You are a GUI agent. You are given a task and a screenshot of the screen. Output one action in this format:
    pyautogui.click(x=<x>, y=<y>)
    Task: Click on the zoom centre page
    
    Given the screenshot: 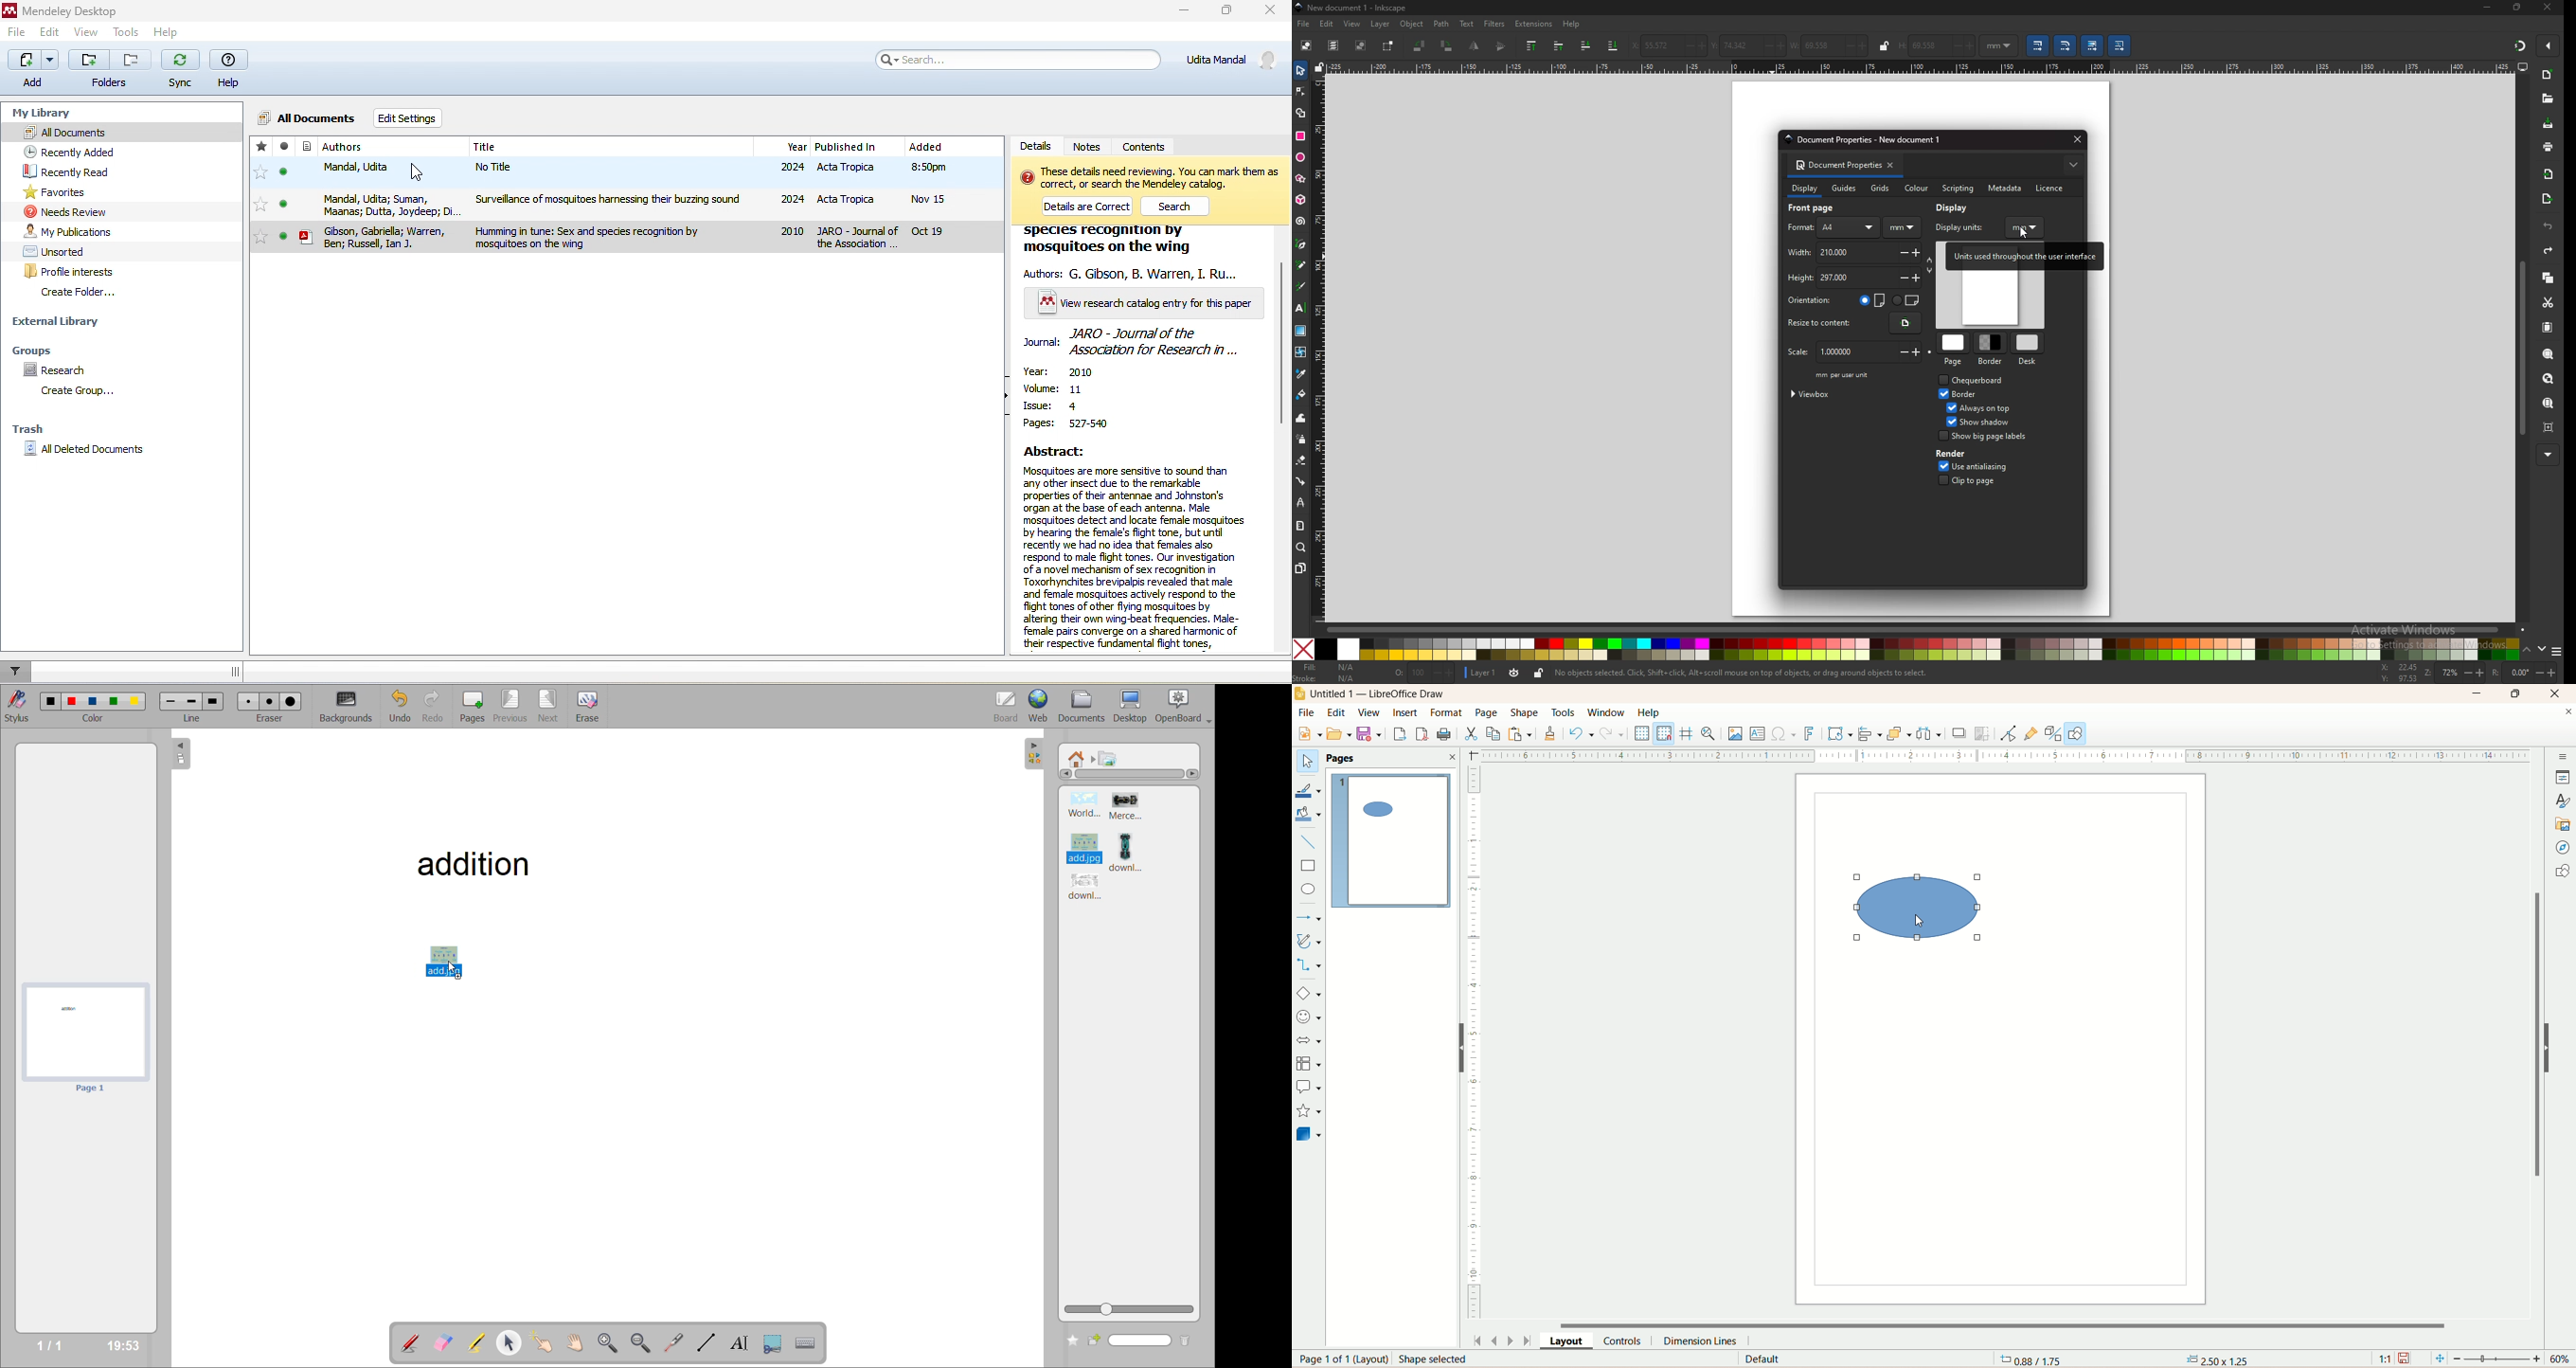 What is the action you would take?
    pyautogui.click(x=2549, y=428)
    